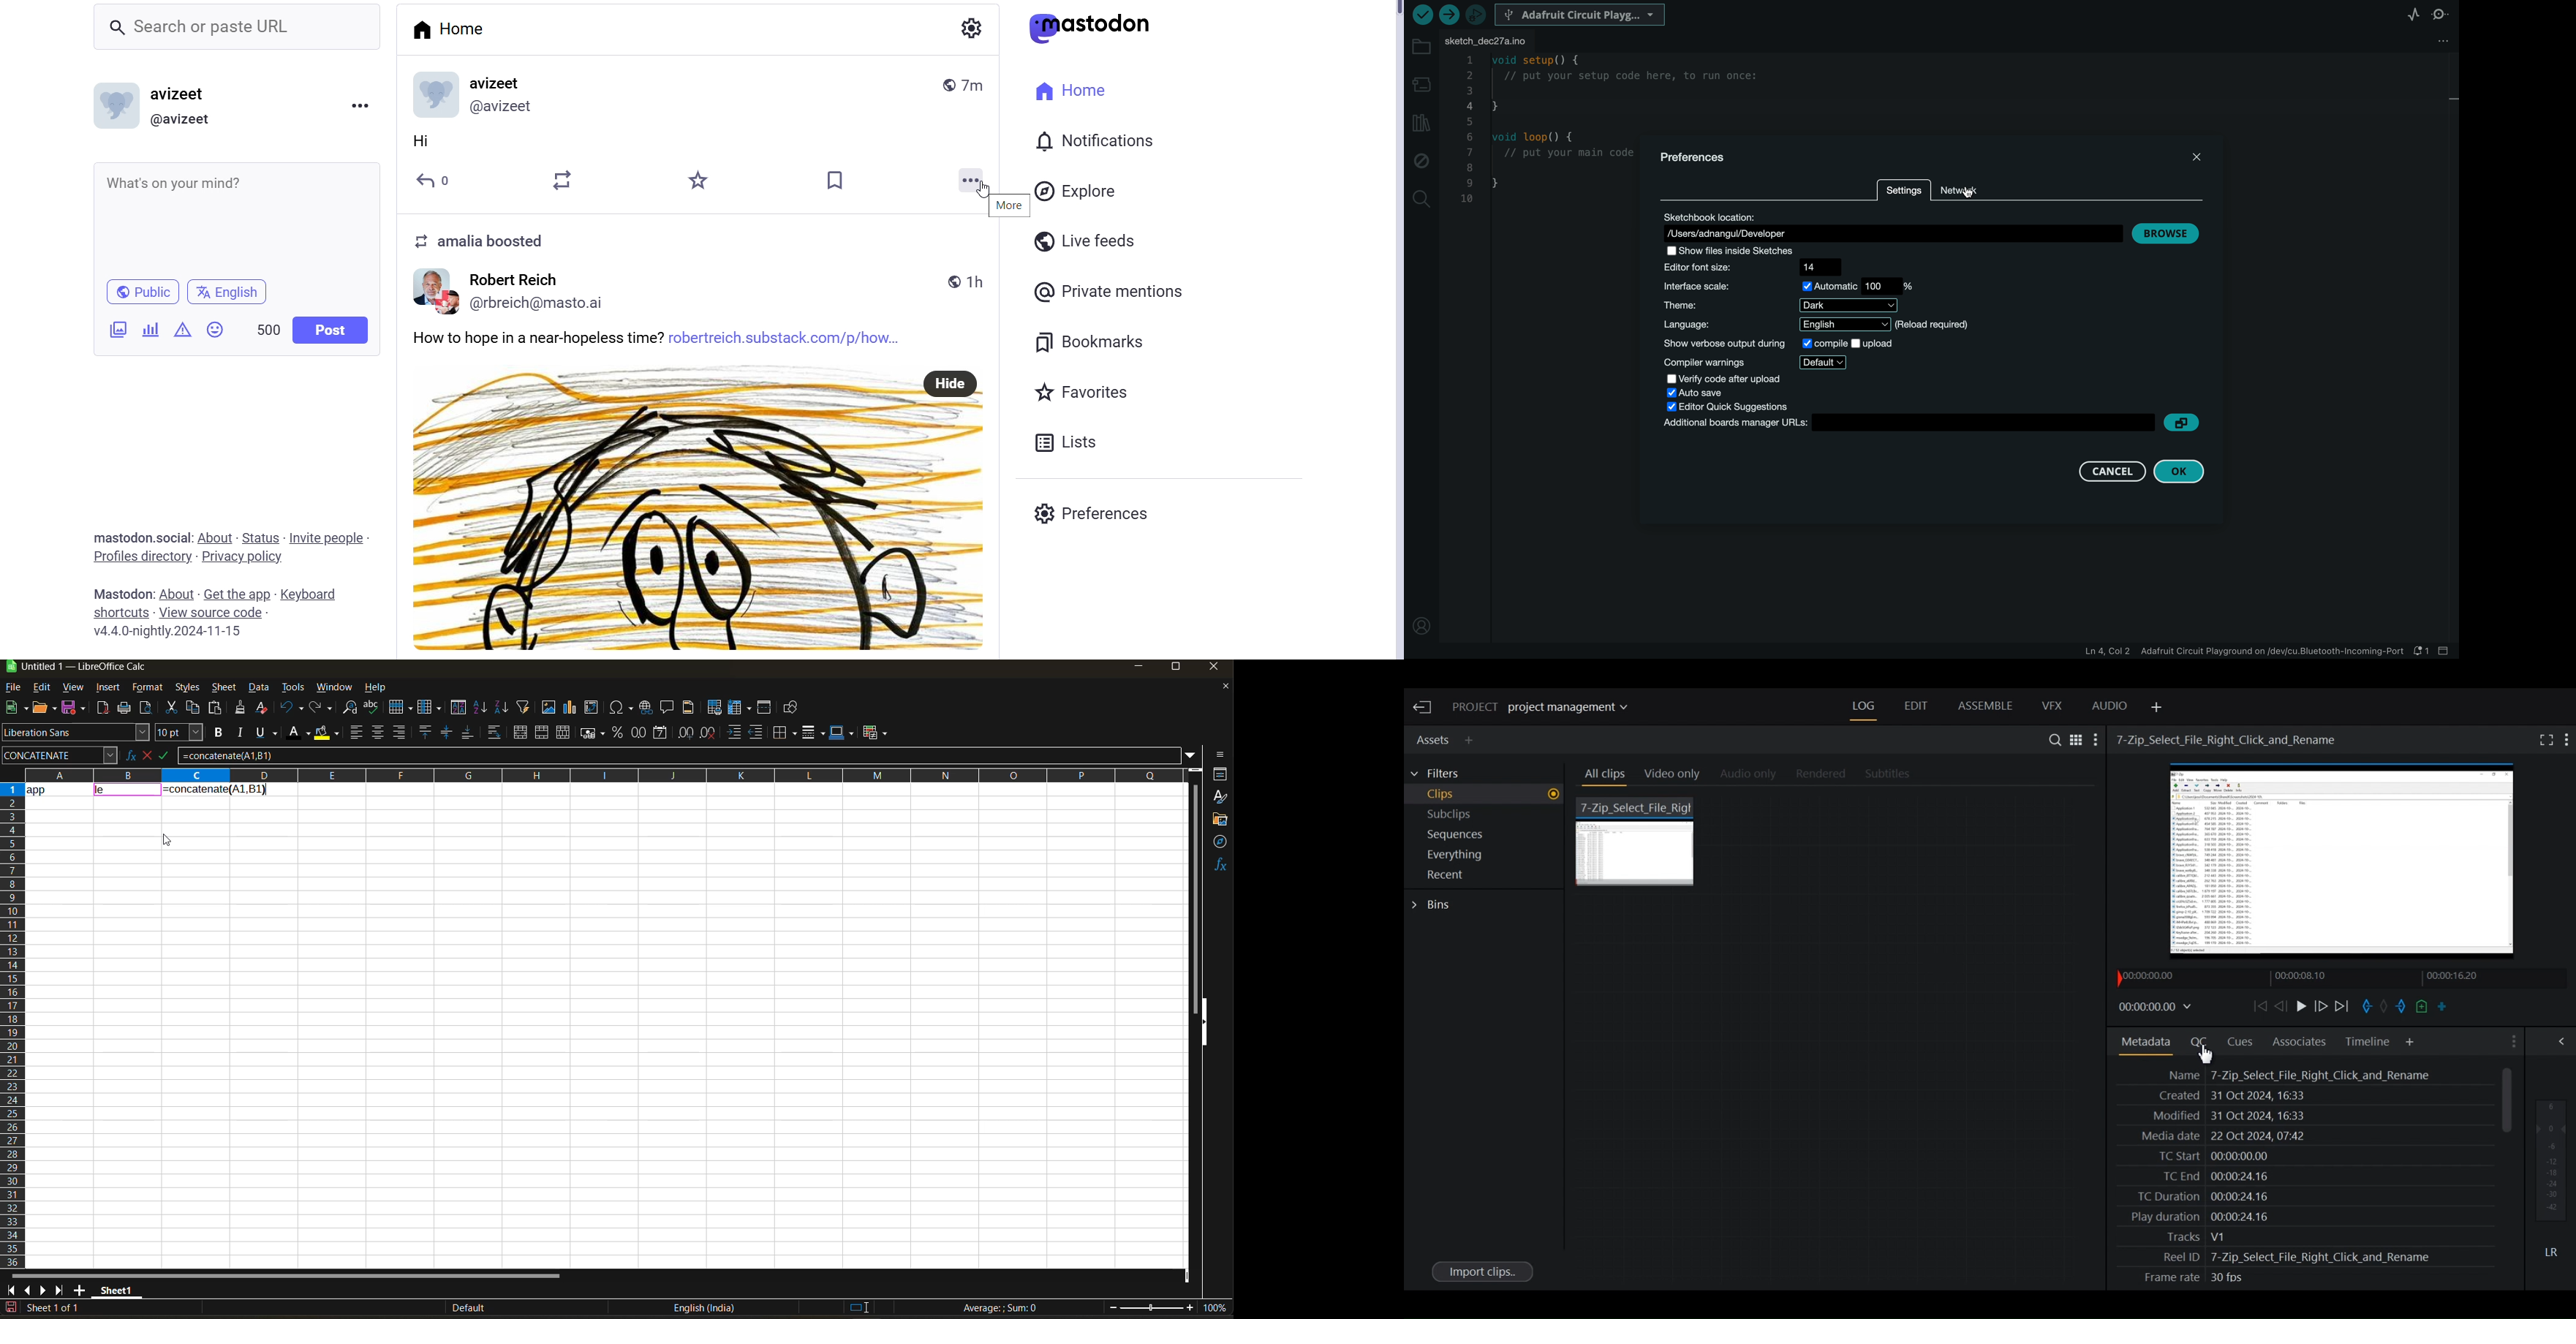 The height and width of the screenshot is (1344, 2576). Describe the element at coordinates (1065, 440) in the screenshot. I see `Lists` at that location.